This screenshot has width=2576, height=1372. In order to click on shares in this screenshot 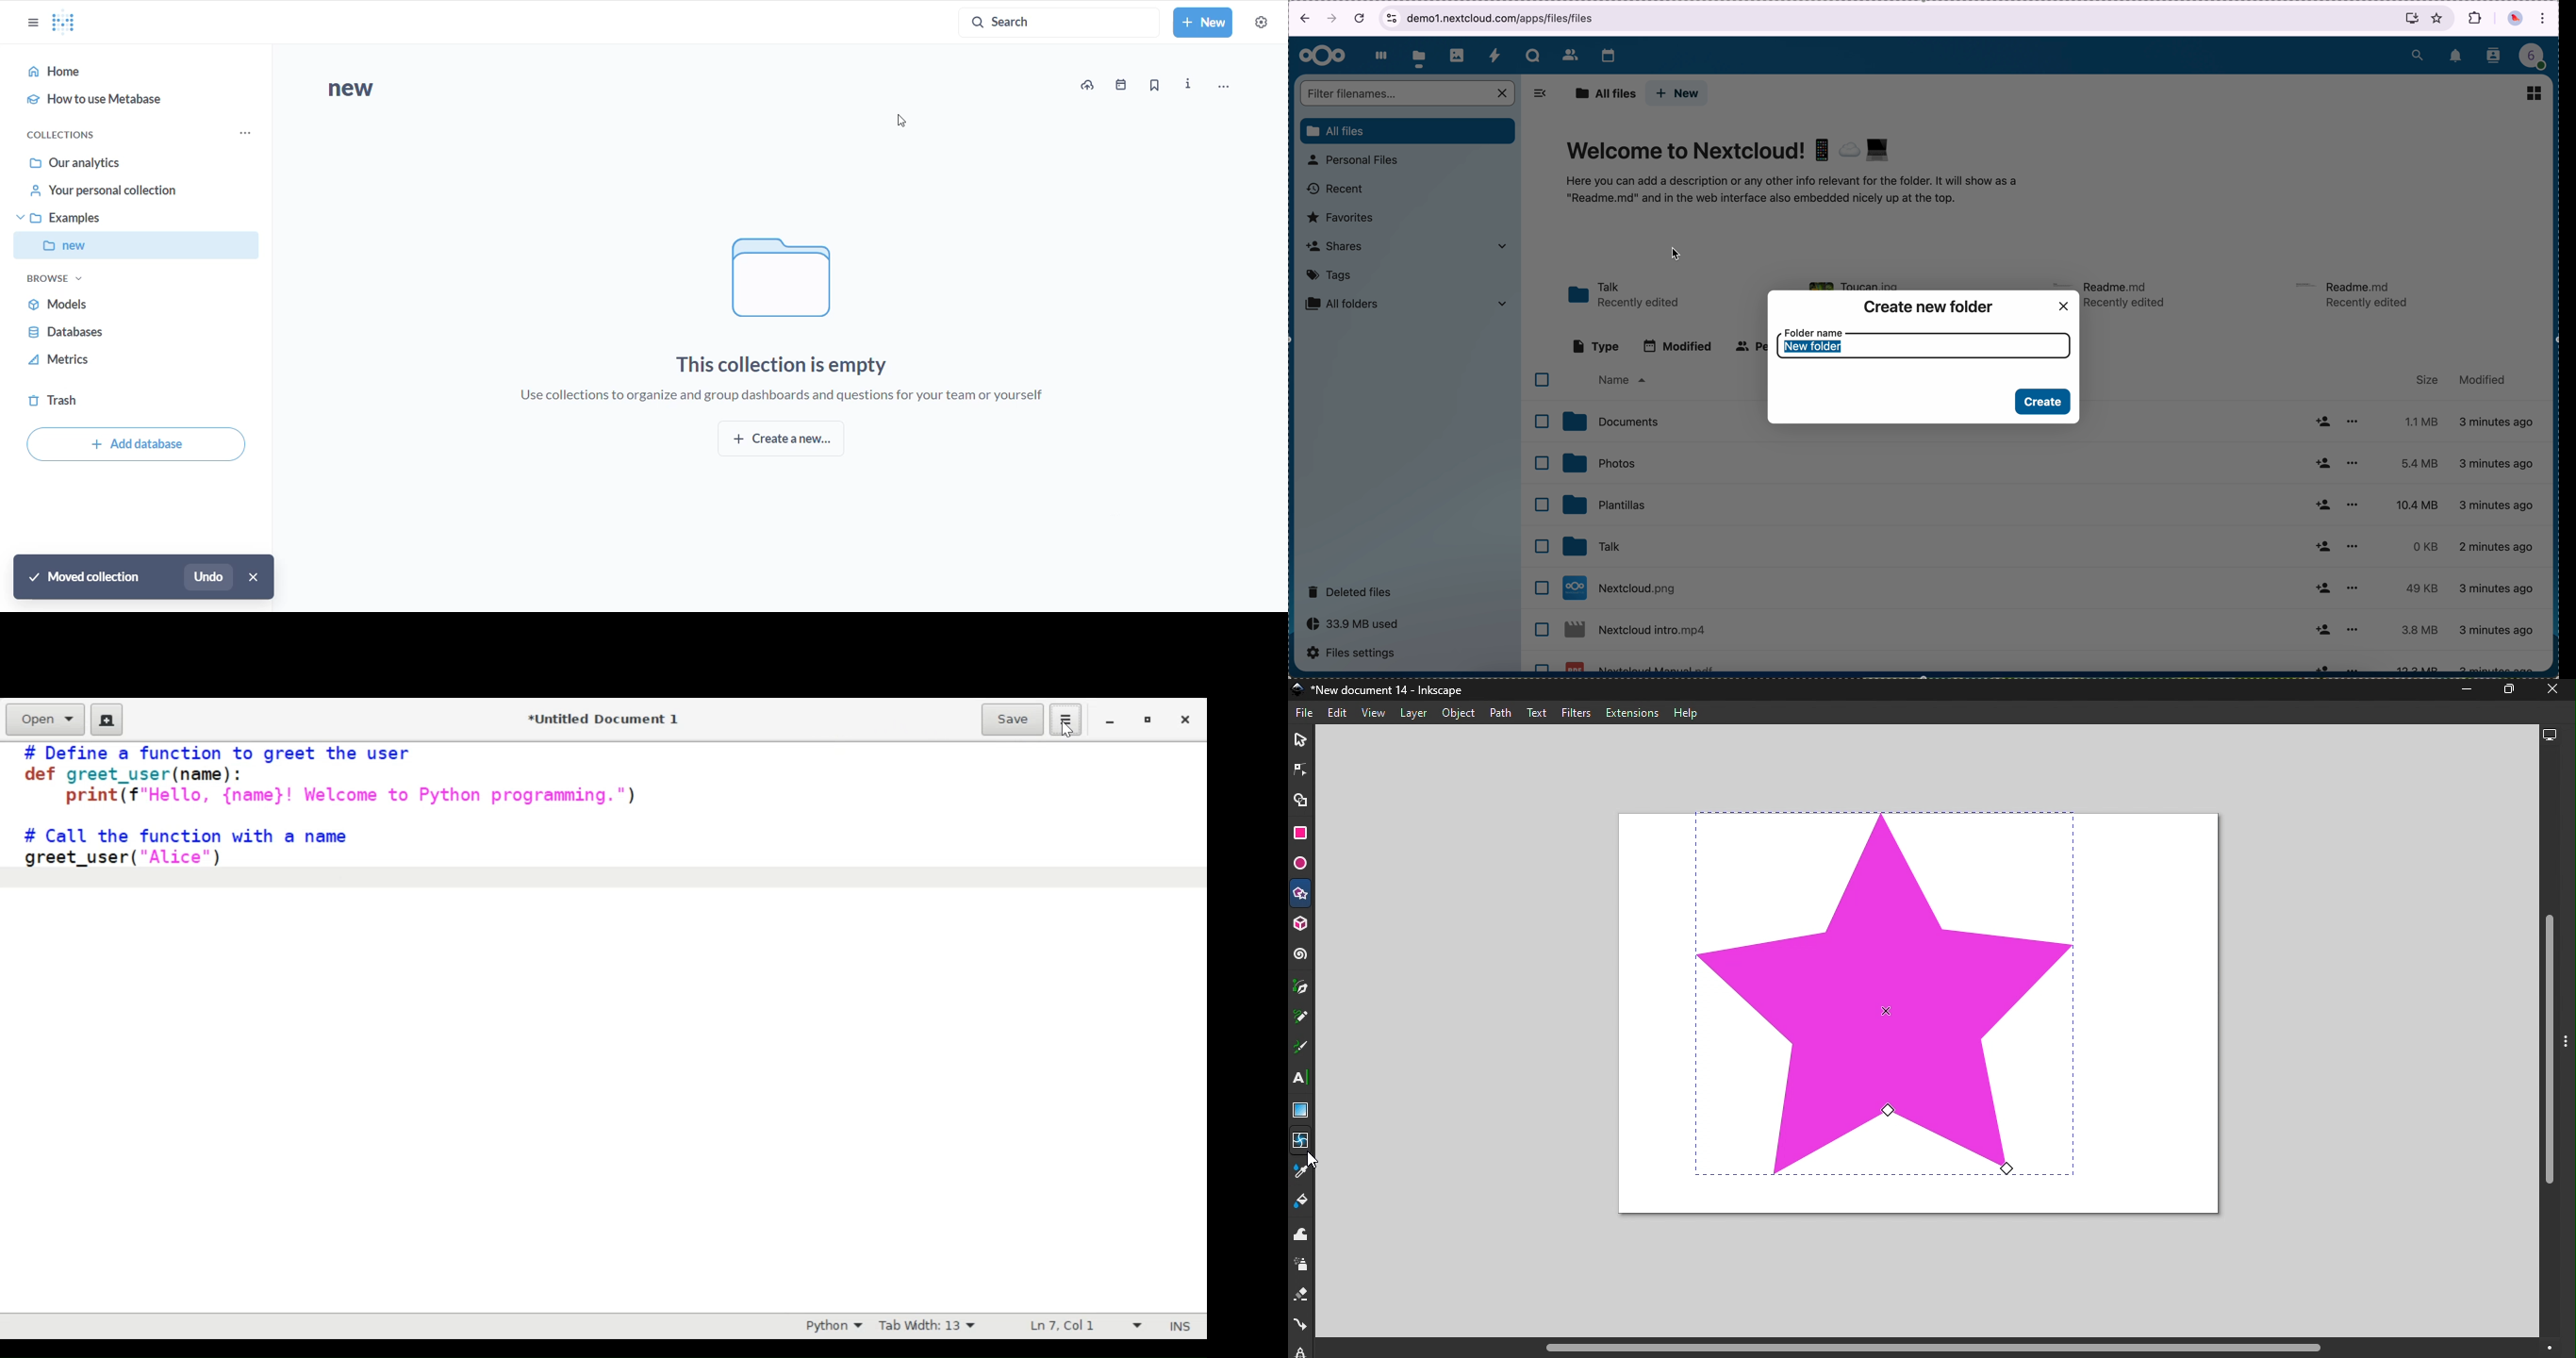, I will do `click(1406, 245)`.